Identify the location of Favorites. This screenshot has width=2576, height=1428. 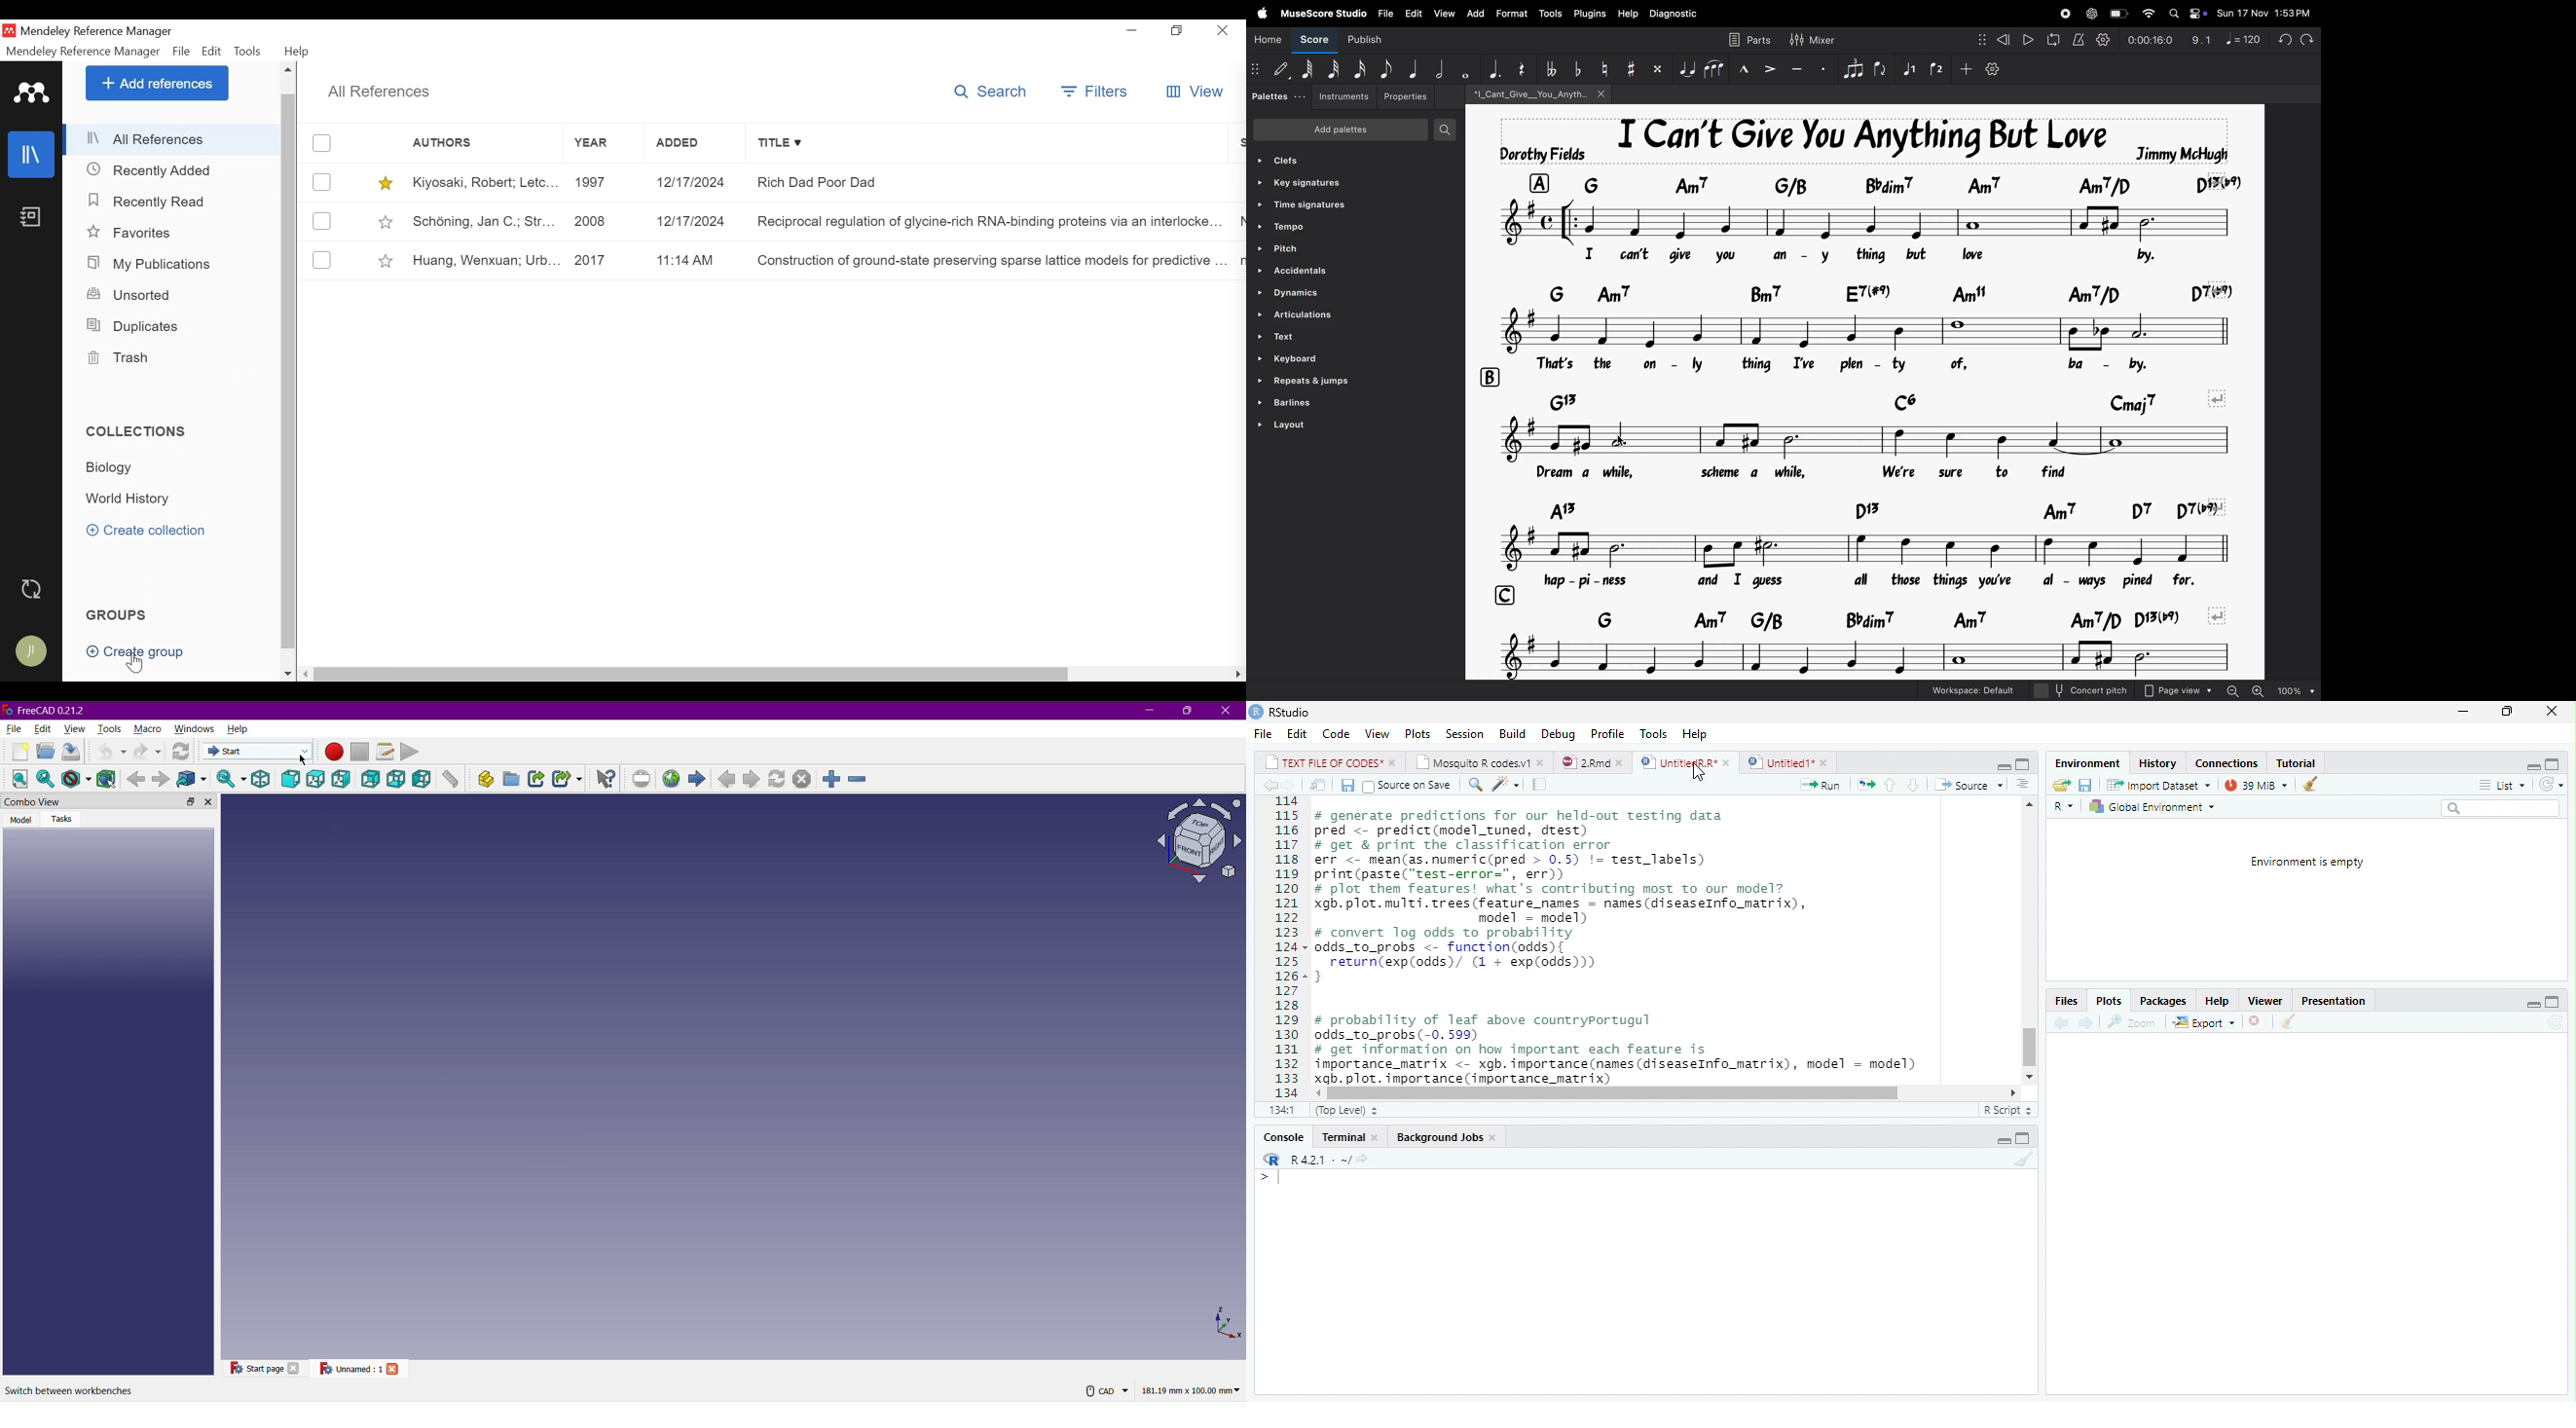
(141, 232).